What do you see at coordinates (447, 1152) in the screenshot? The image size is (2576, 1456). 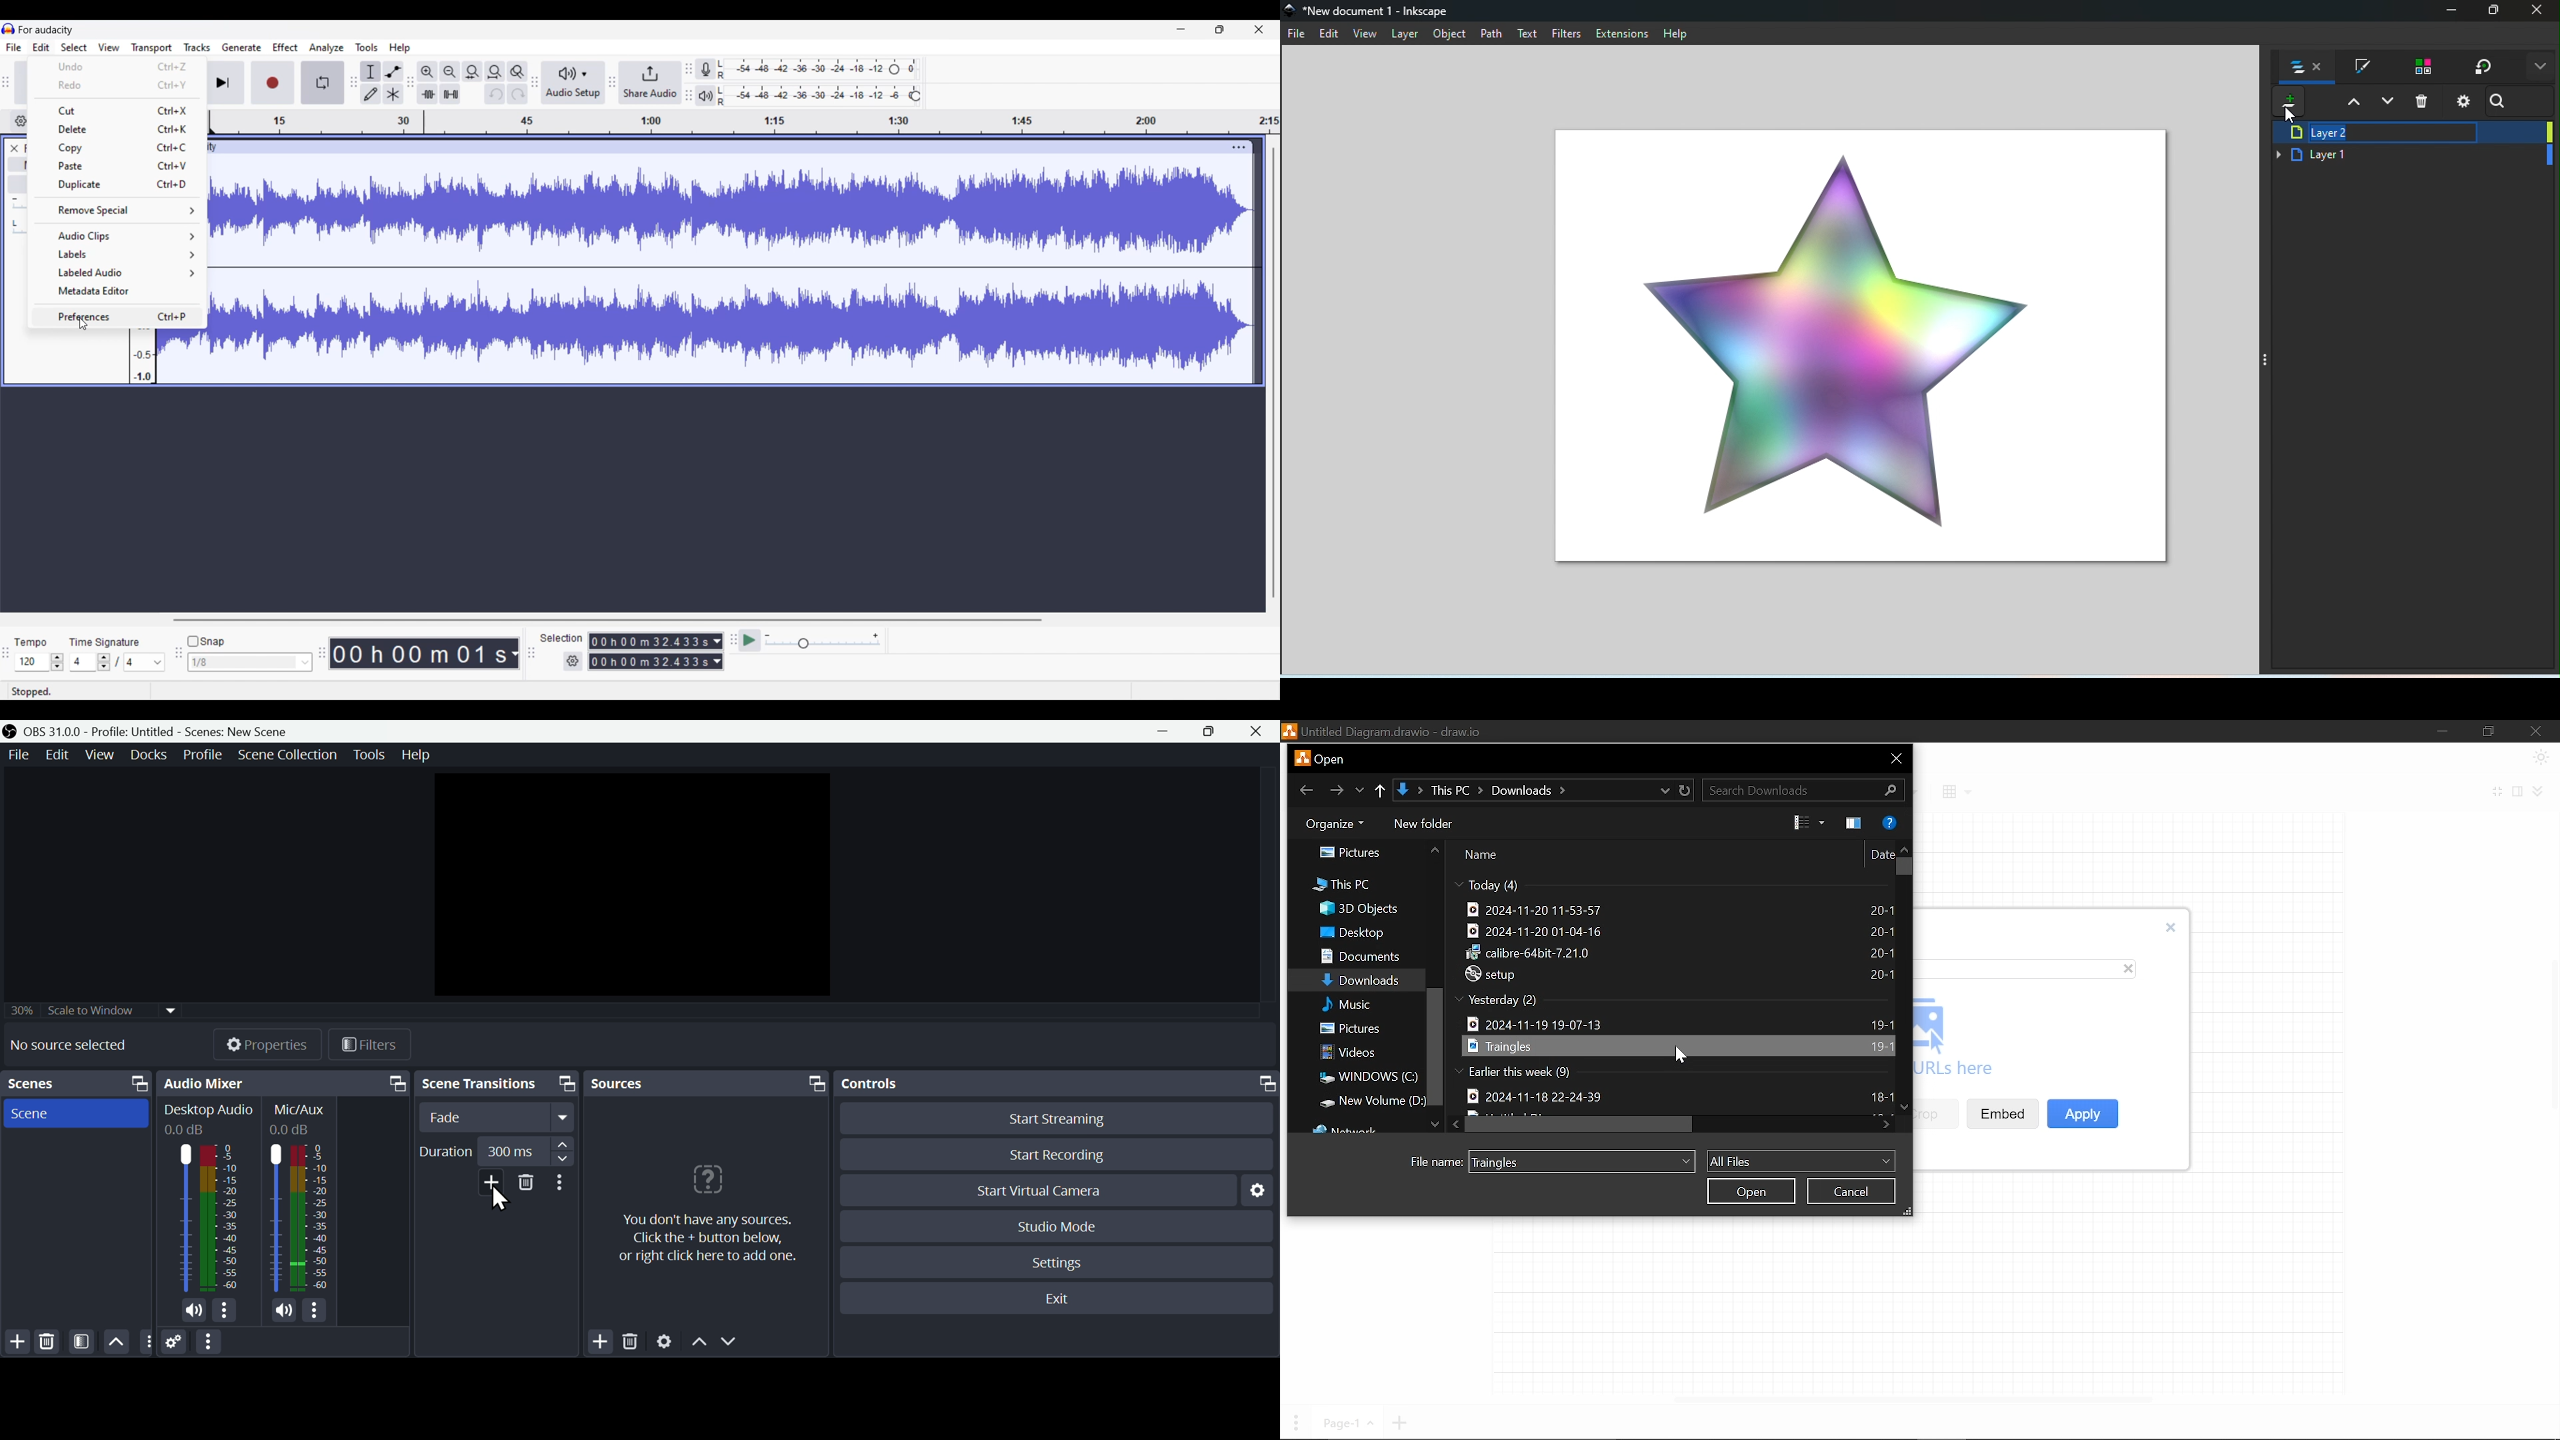 I see `Duration` at bounding box center [447, 1152].